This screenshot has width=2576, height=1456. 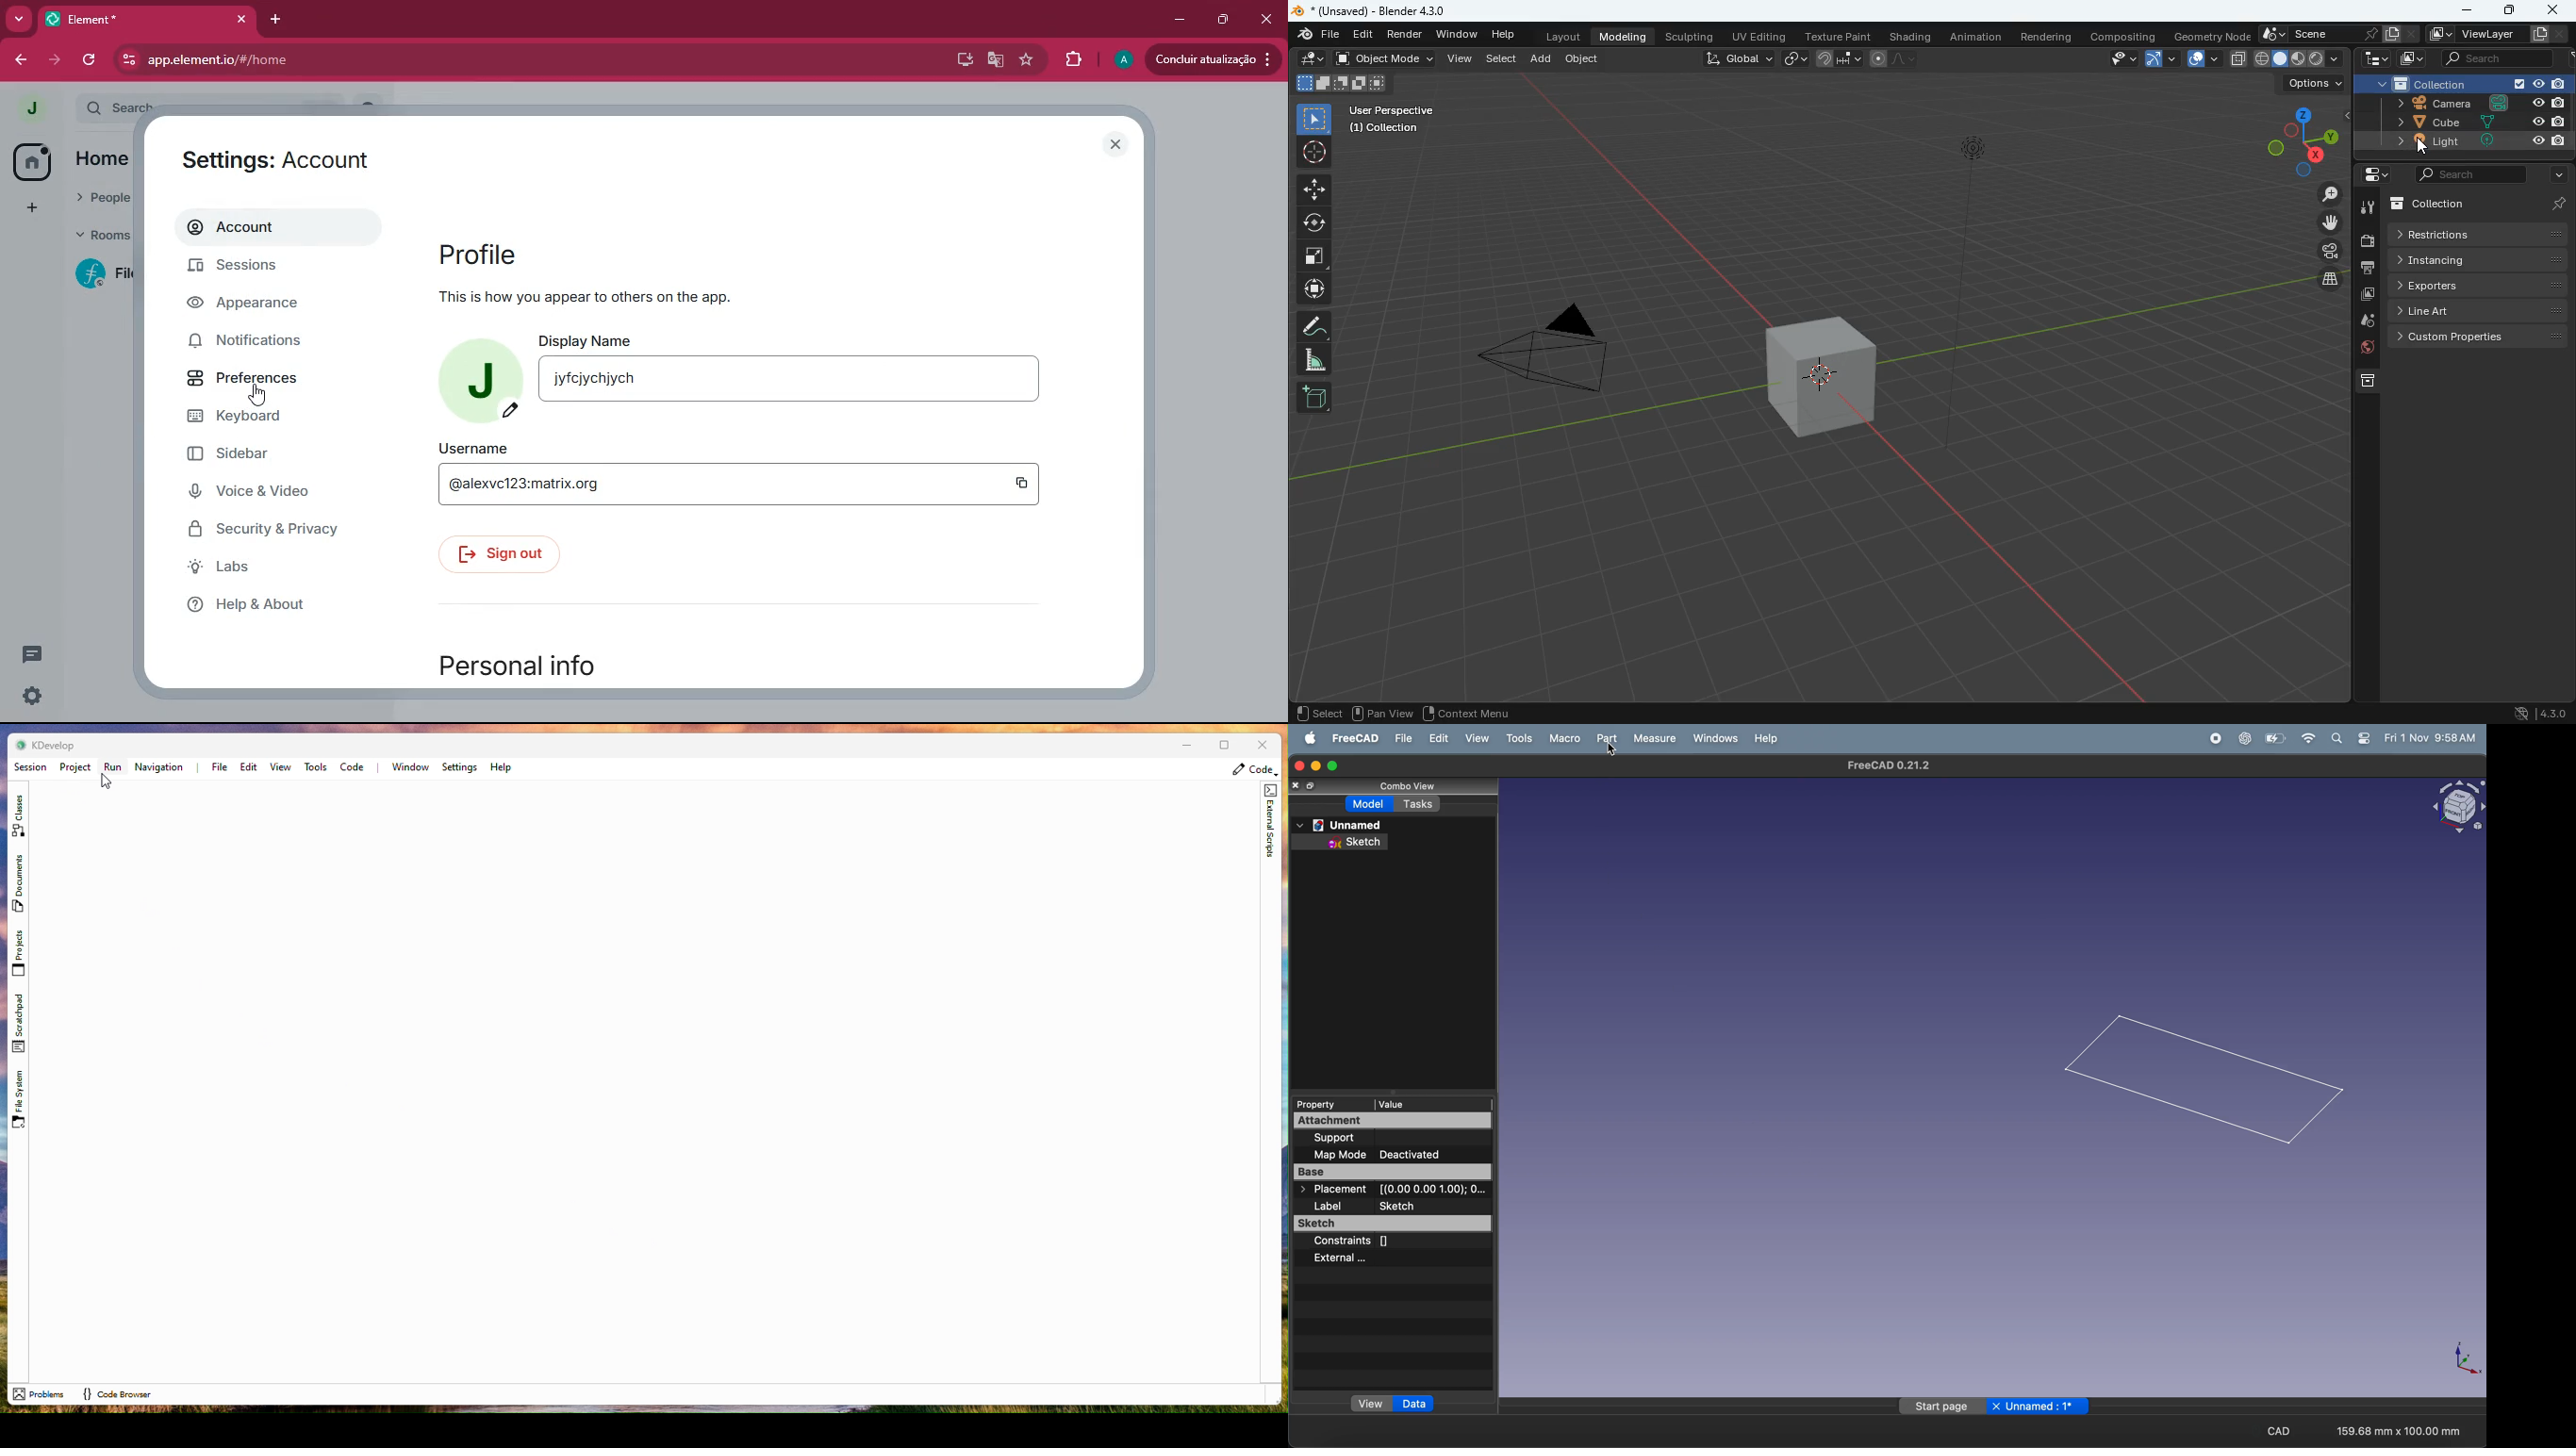 I want to click on time and date, so click(x=2433, y=738).